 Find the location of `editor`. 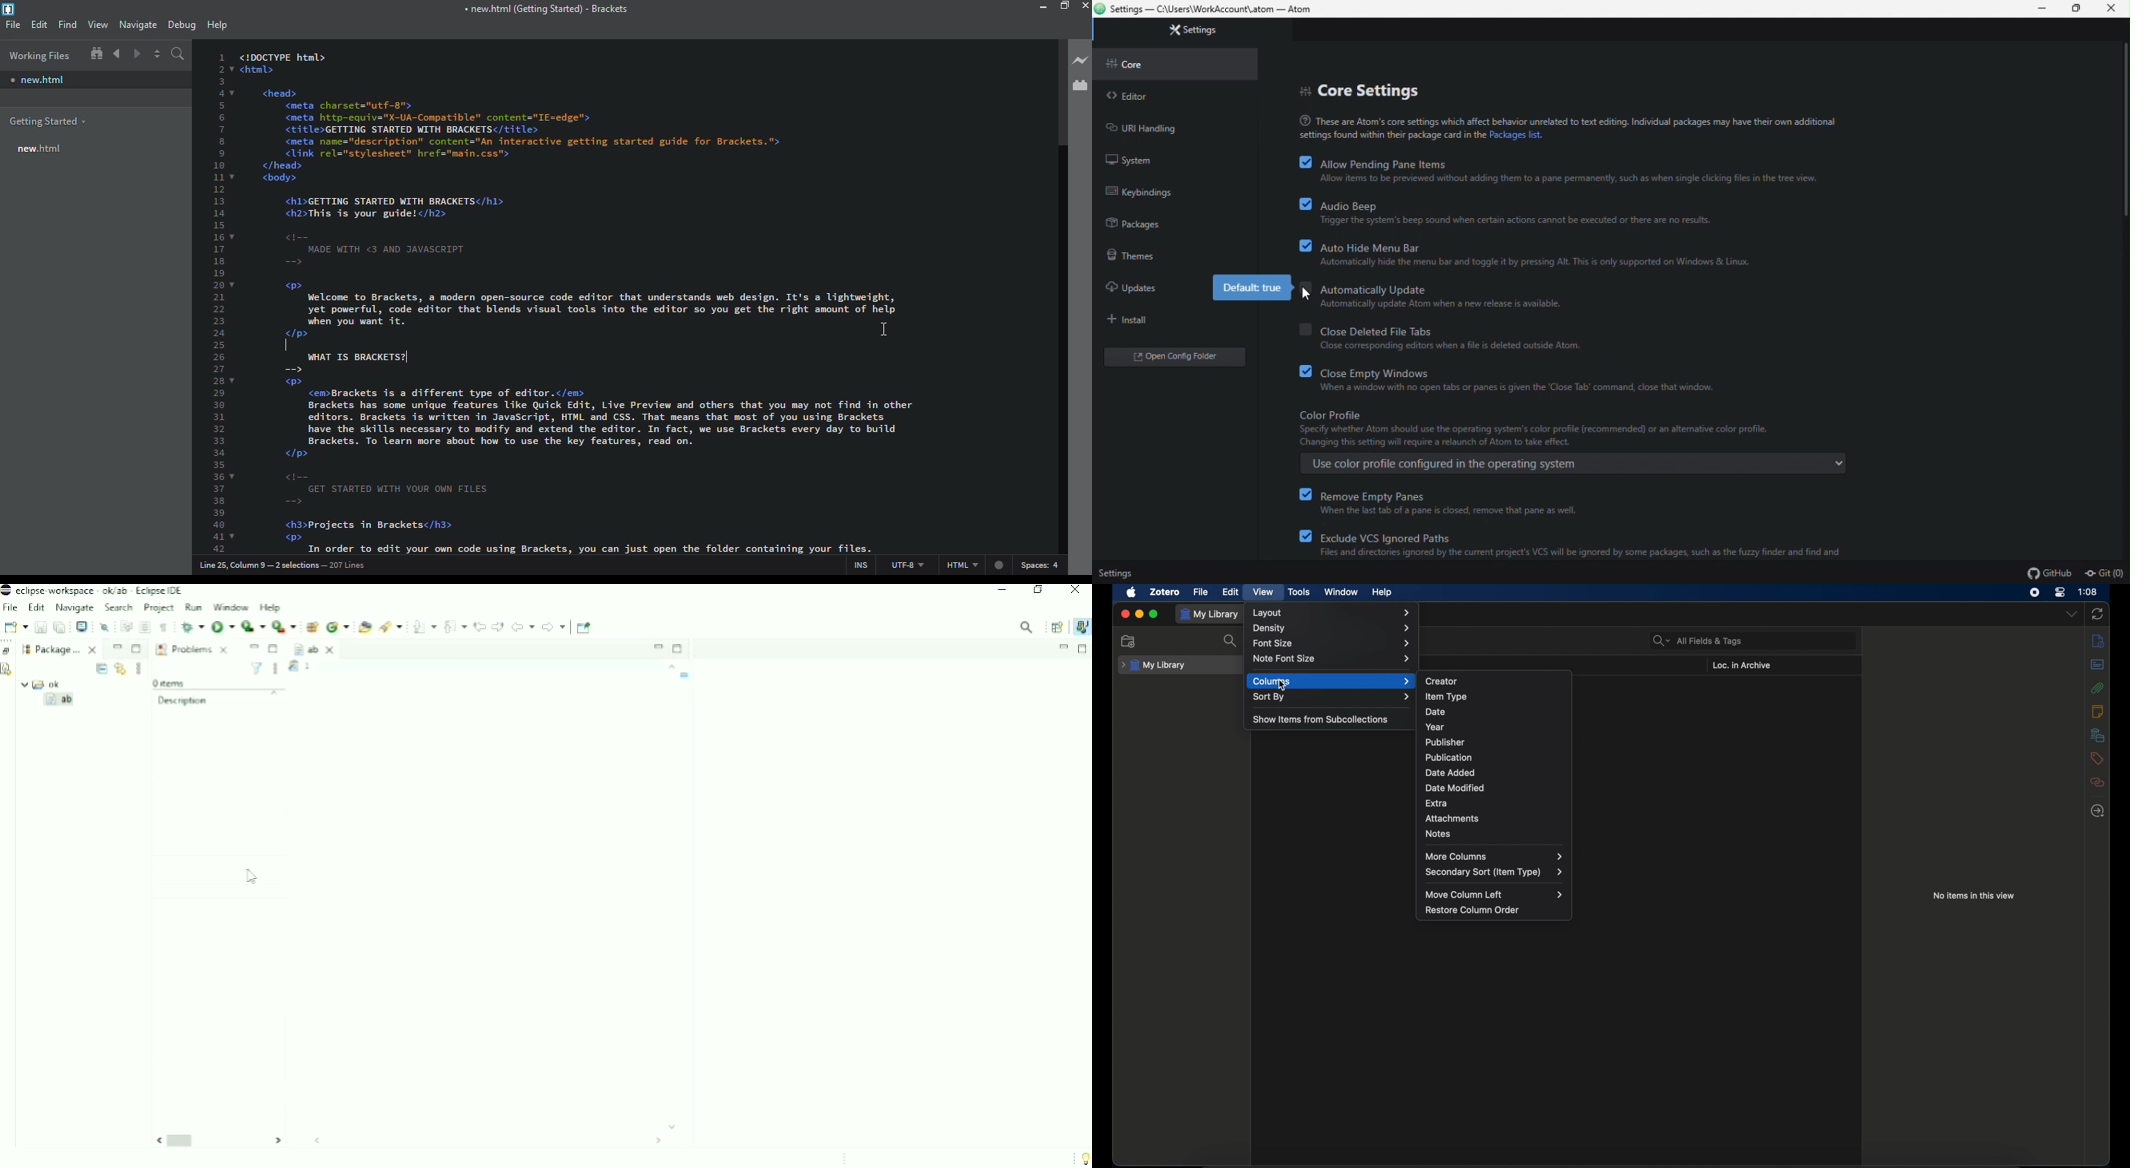

editor is located at coordinates (1131, 96).